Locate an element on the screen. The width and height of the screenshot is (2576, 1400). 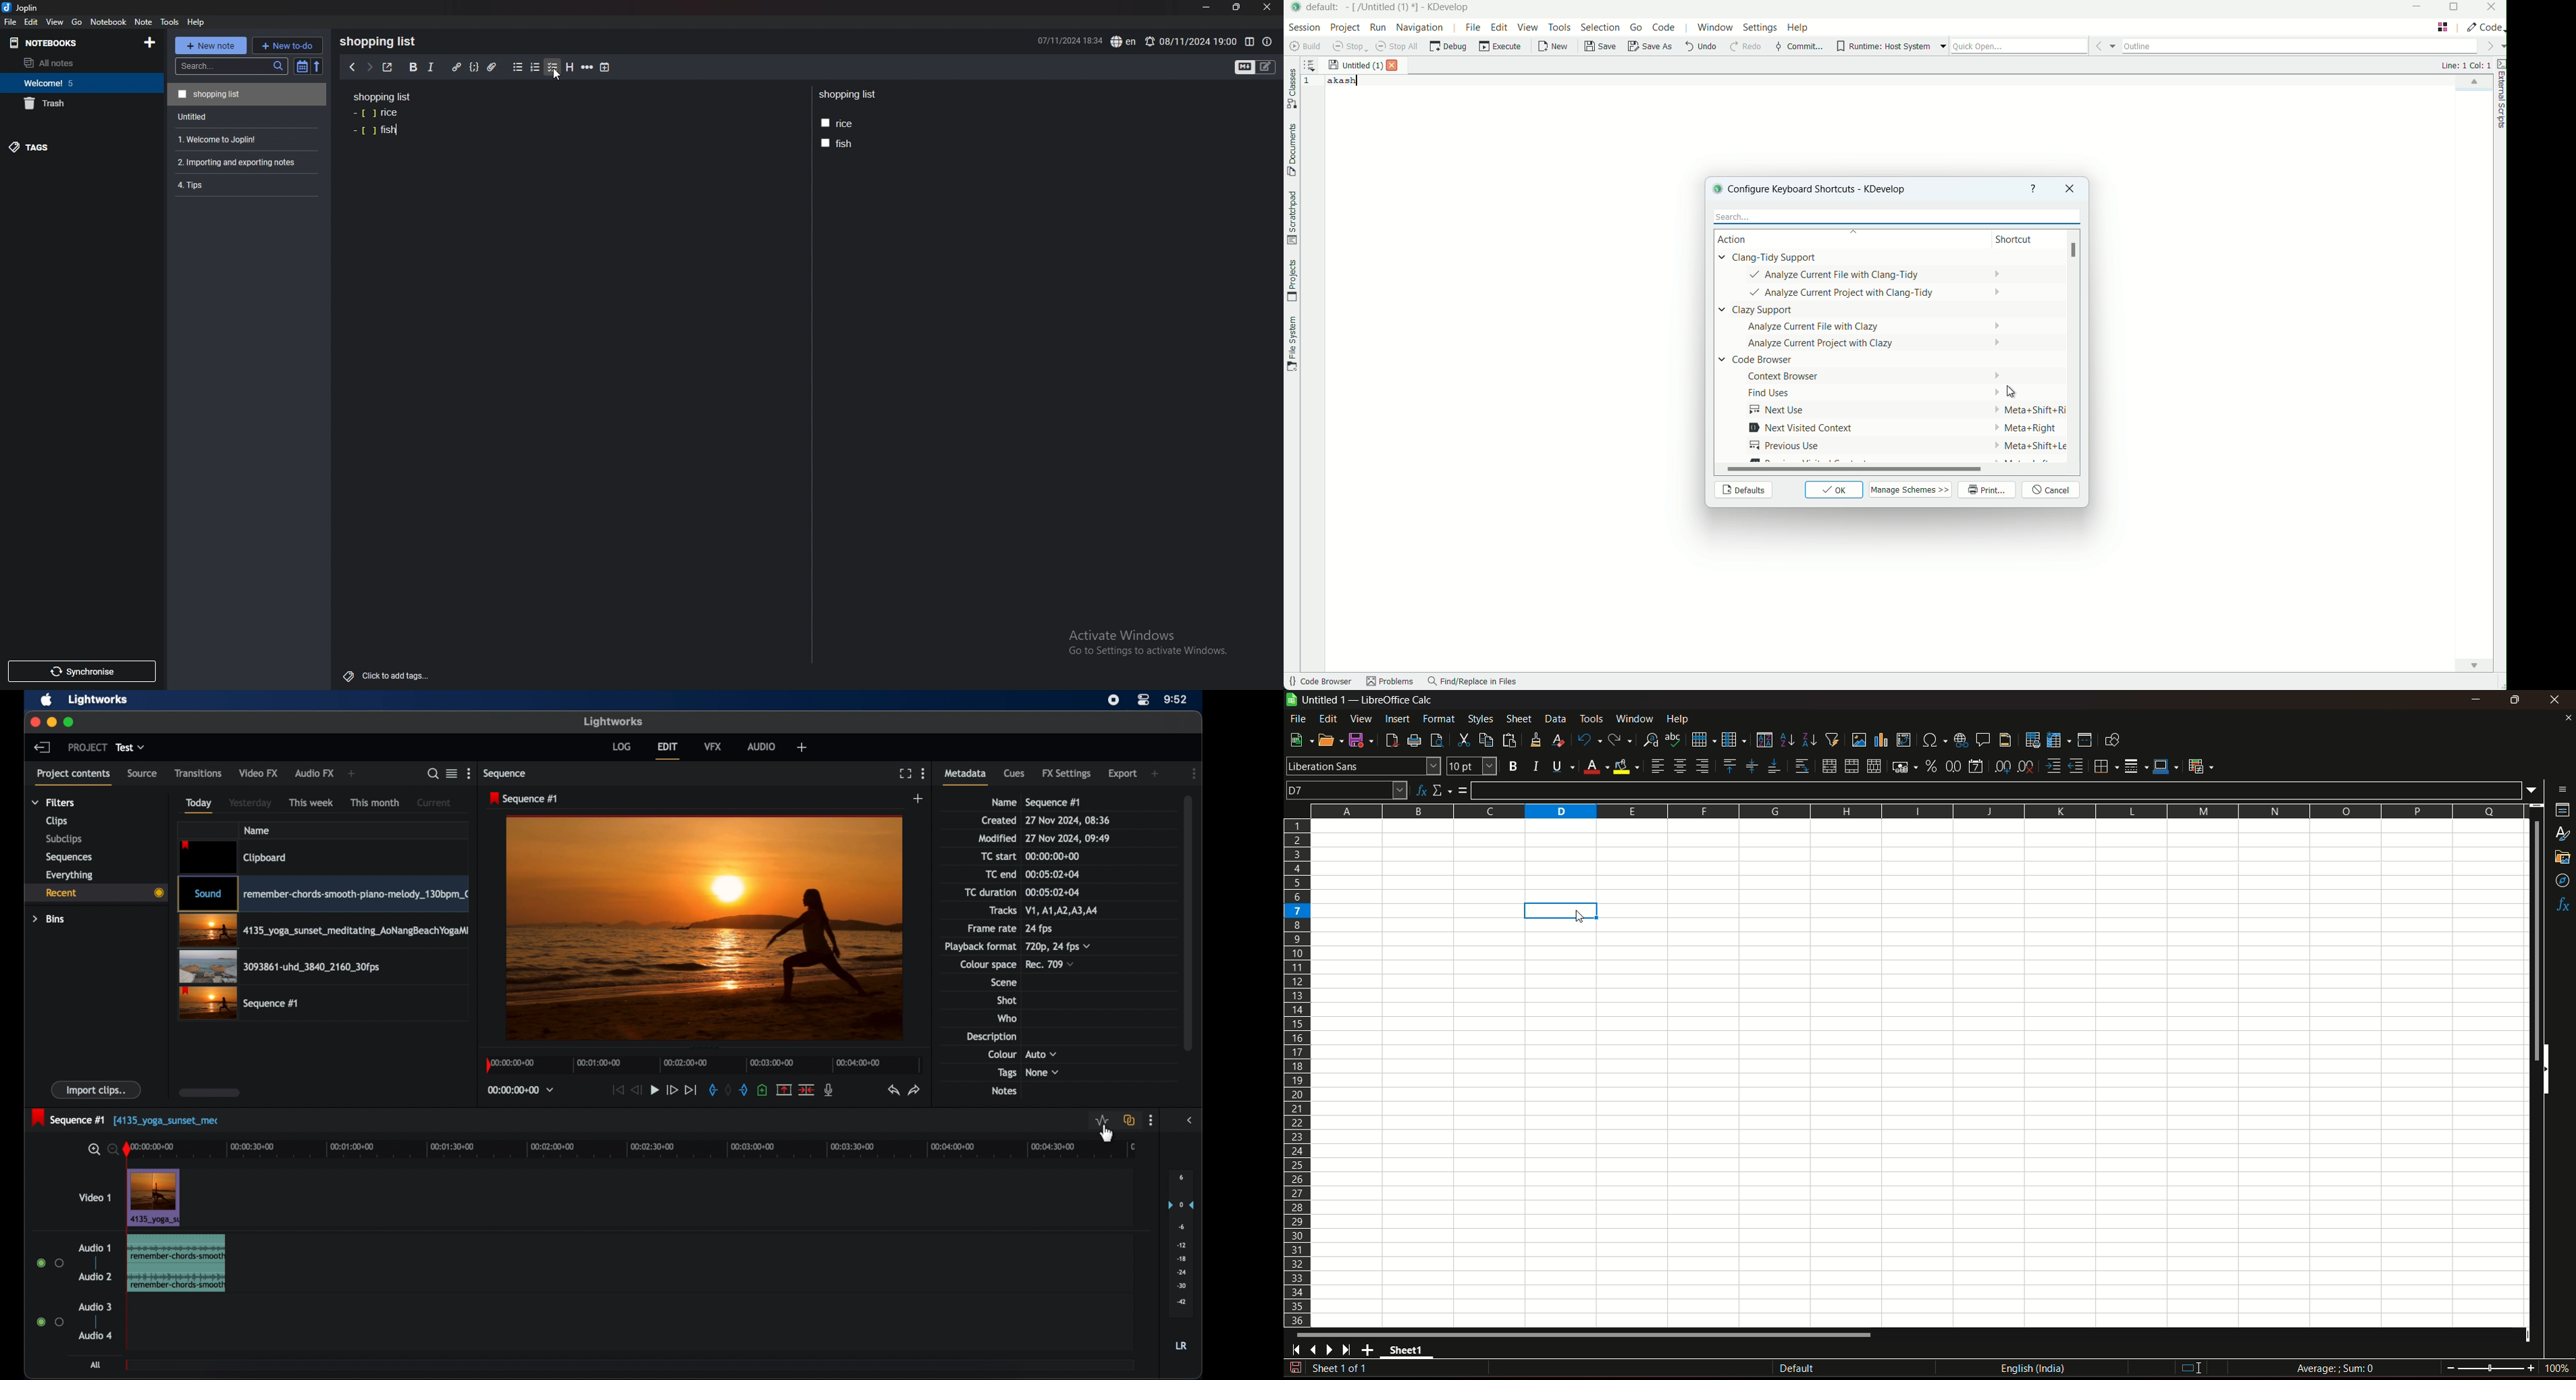
expand formula bar is located at coordinates (2535, 789).